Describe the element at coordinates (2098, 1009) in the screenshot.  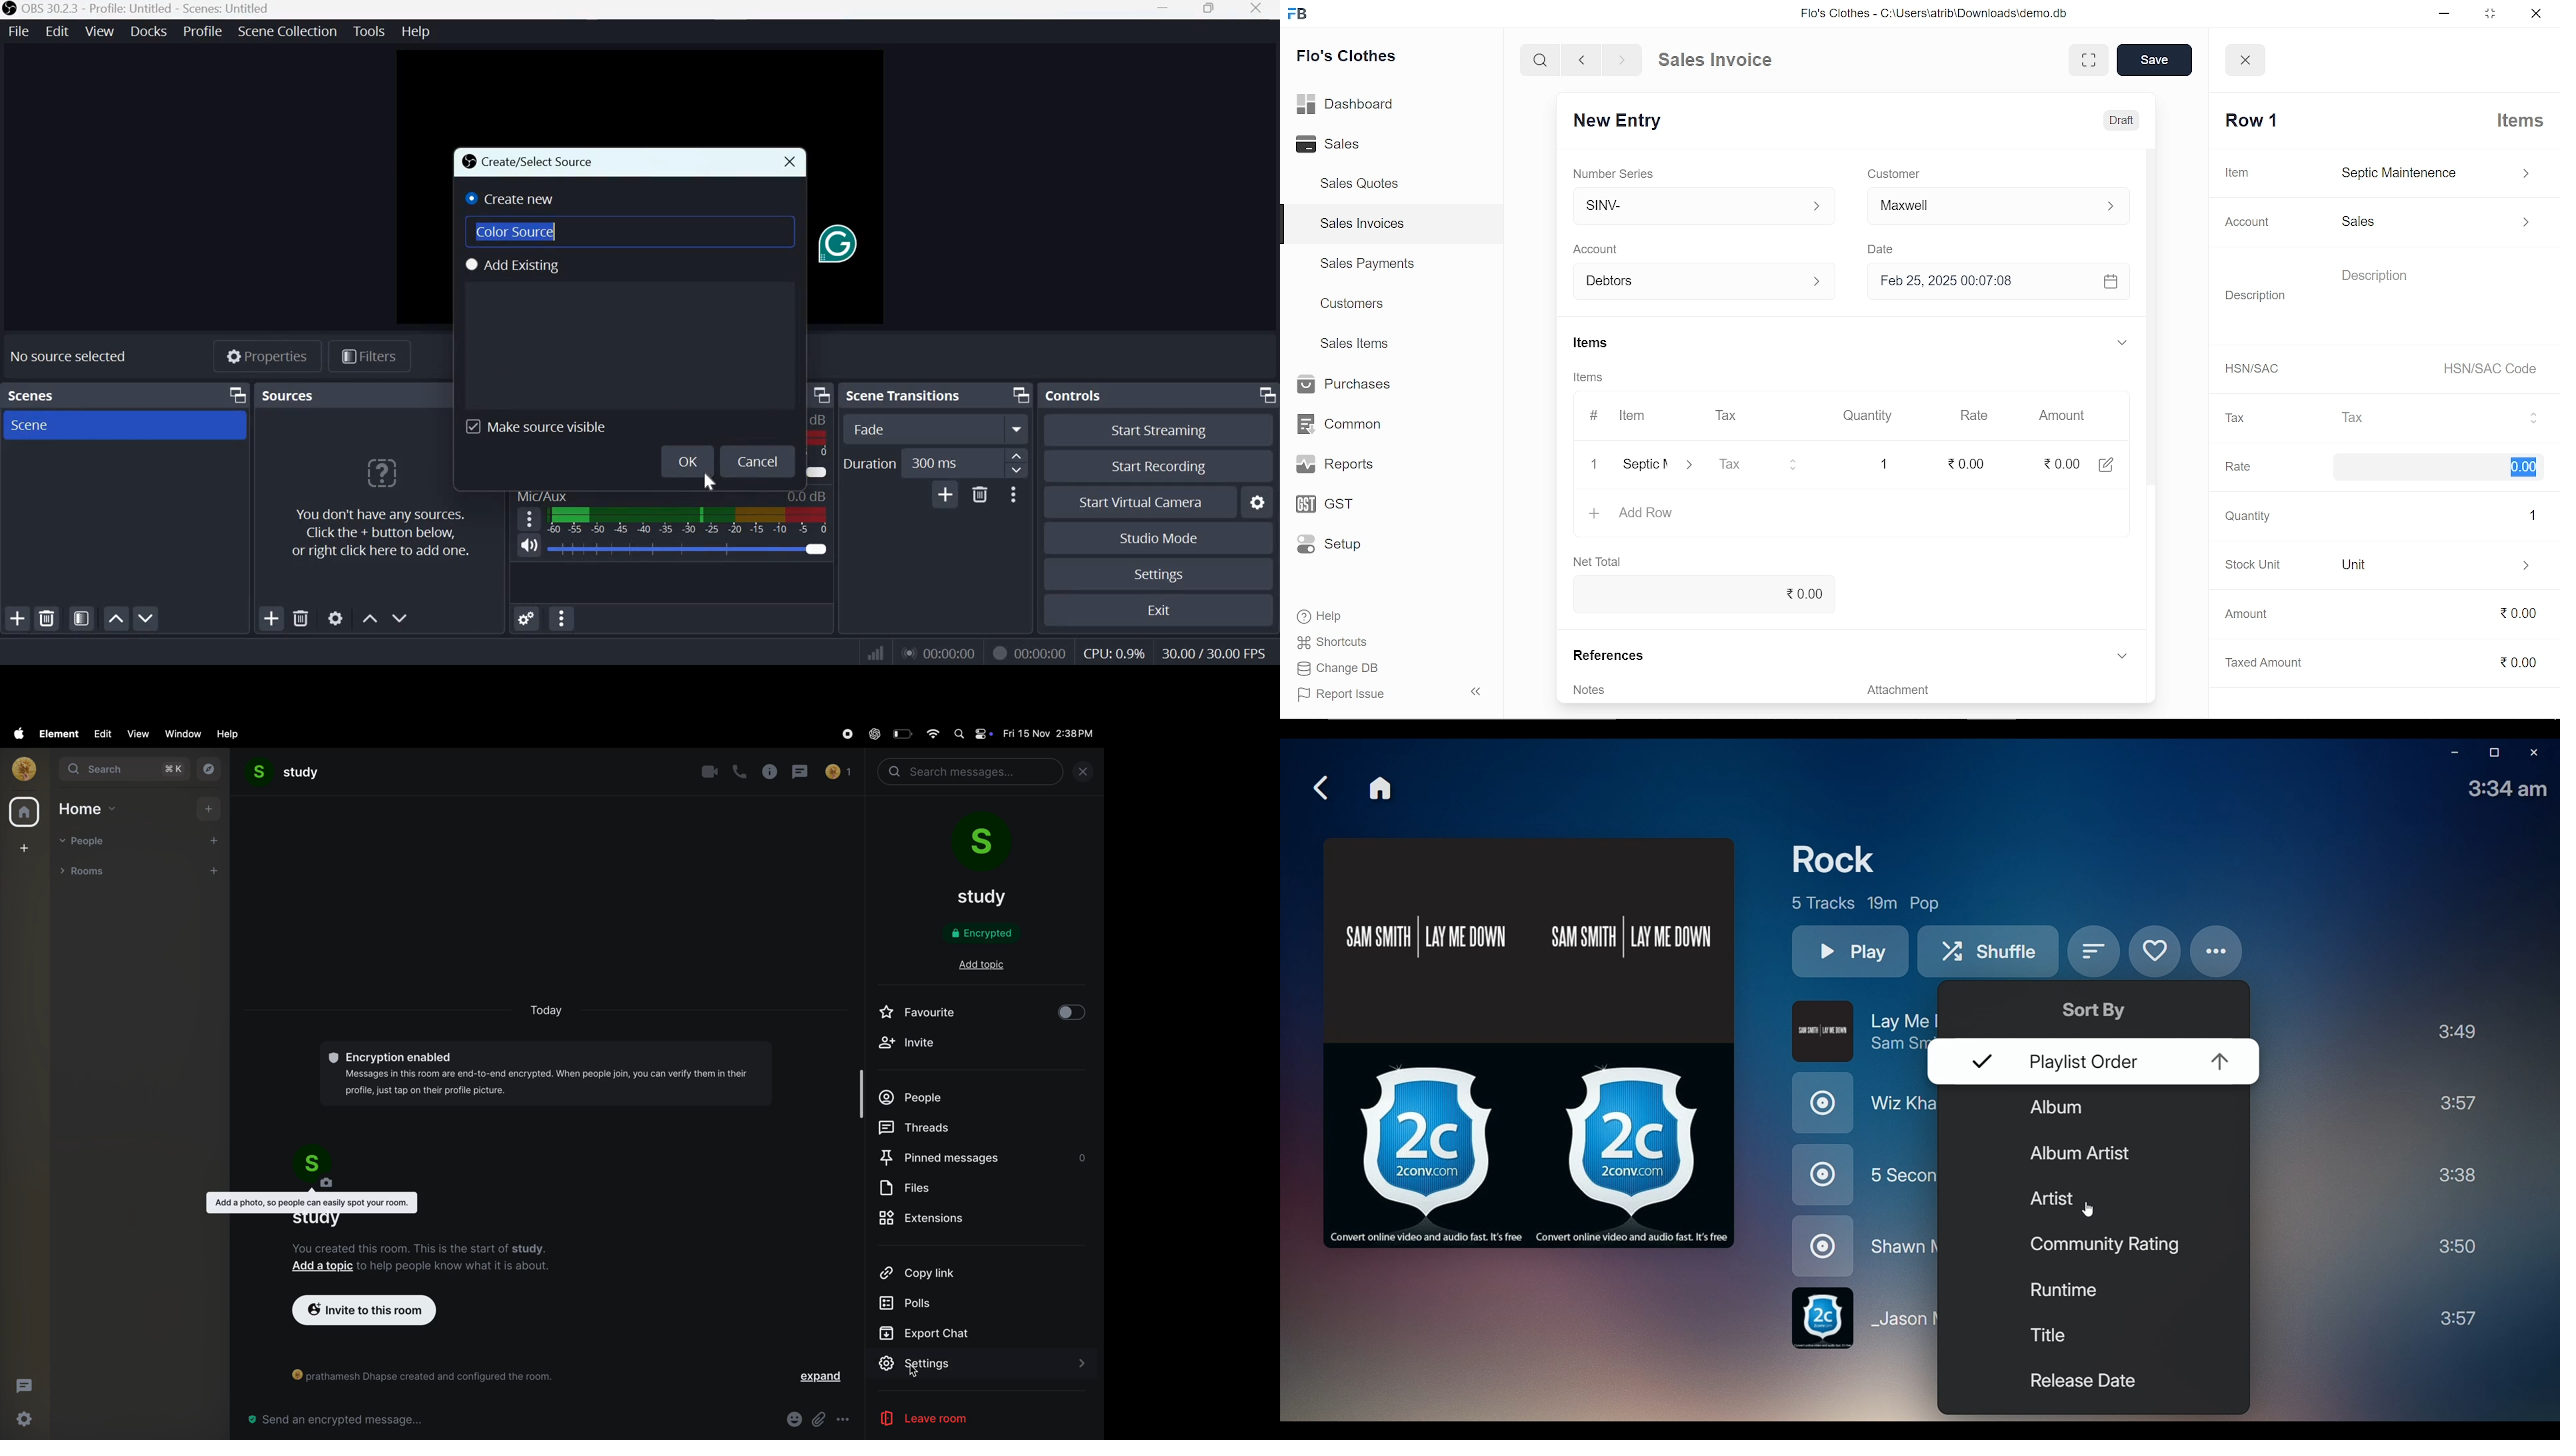
I see `Sort By` at that location.